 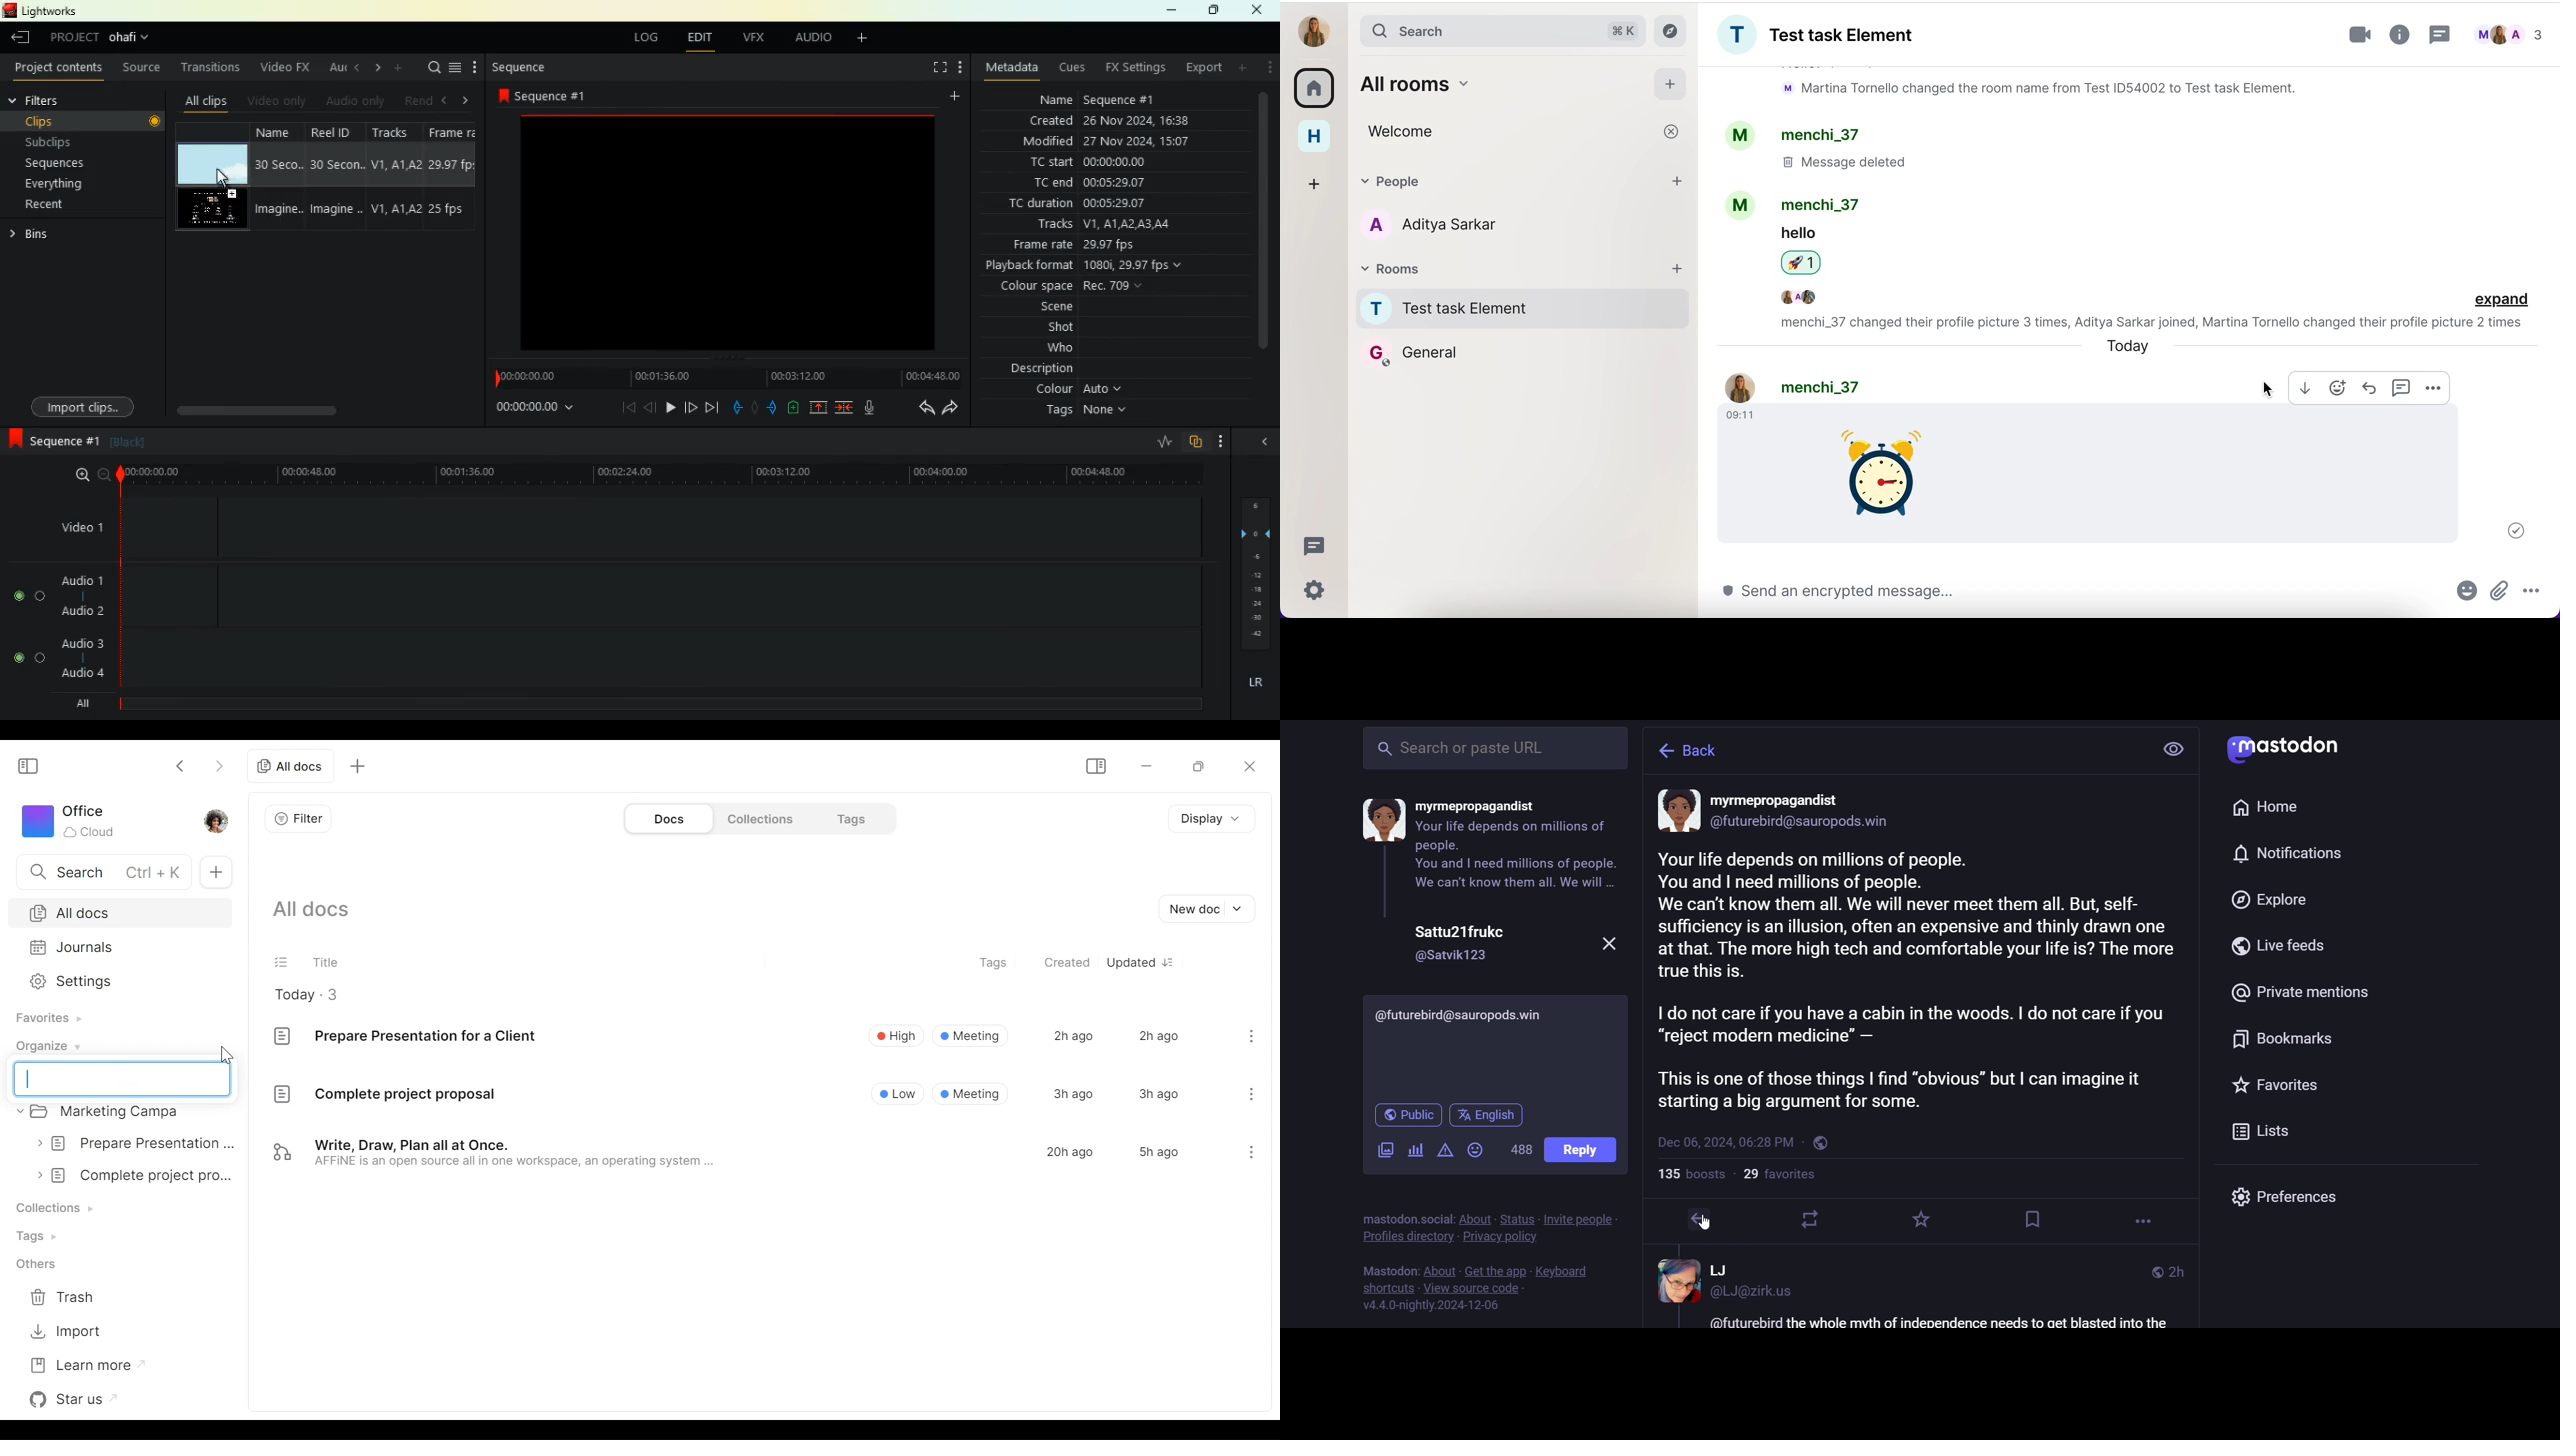 I want to click on favorite, so click(x=1924, y=1220).